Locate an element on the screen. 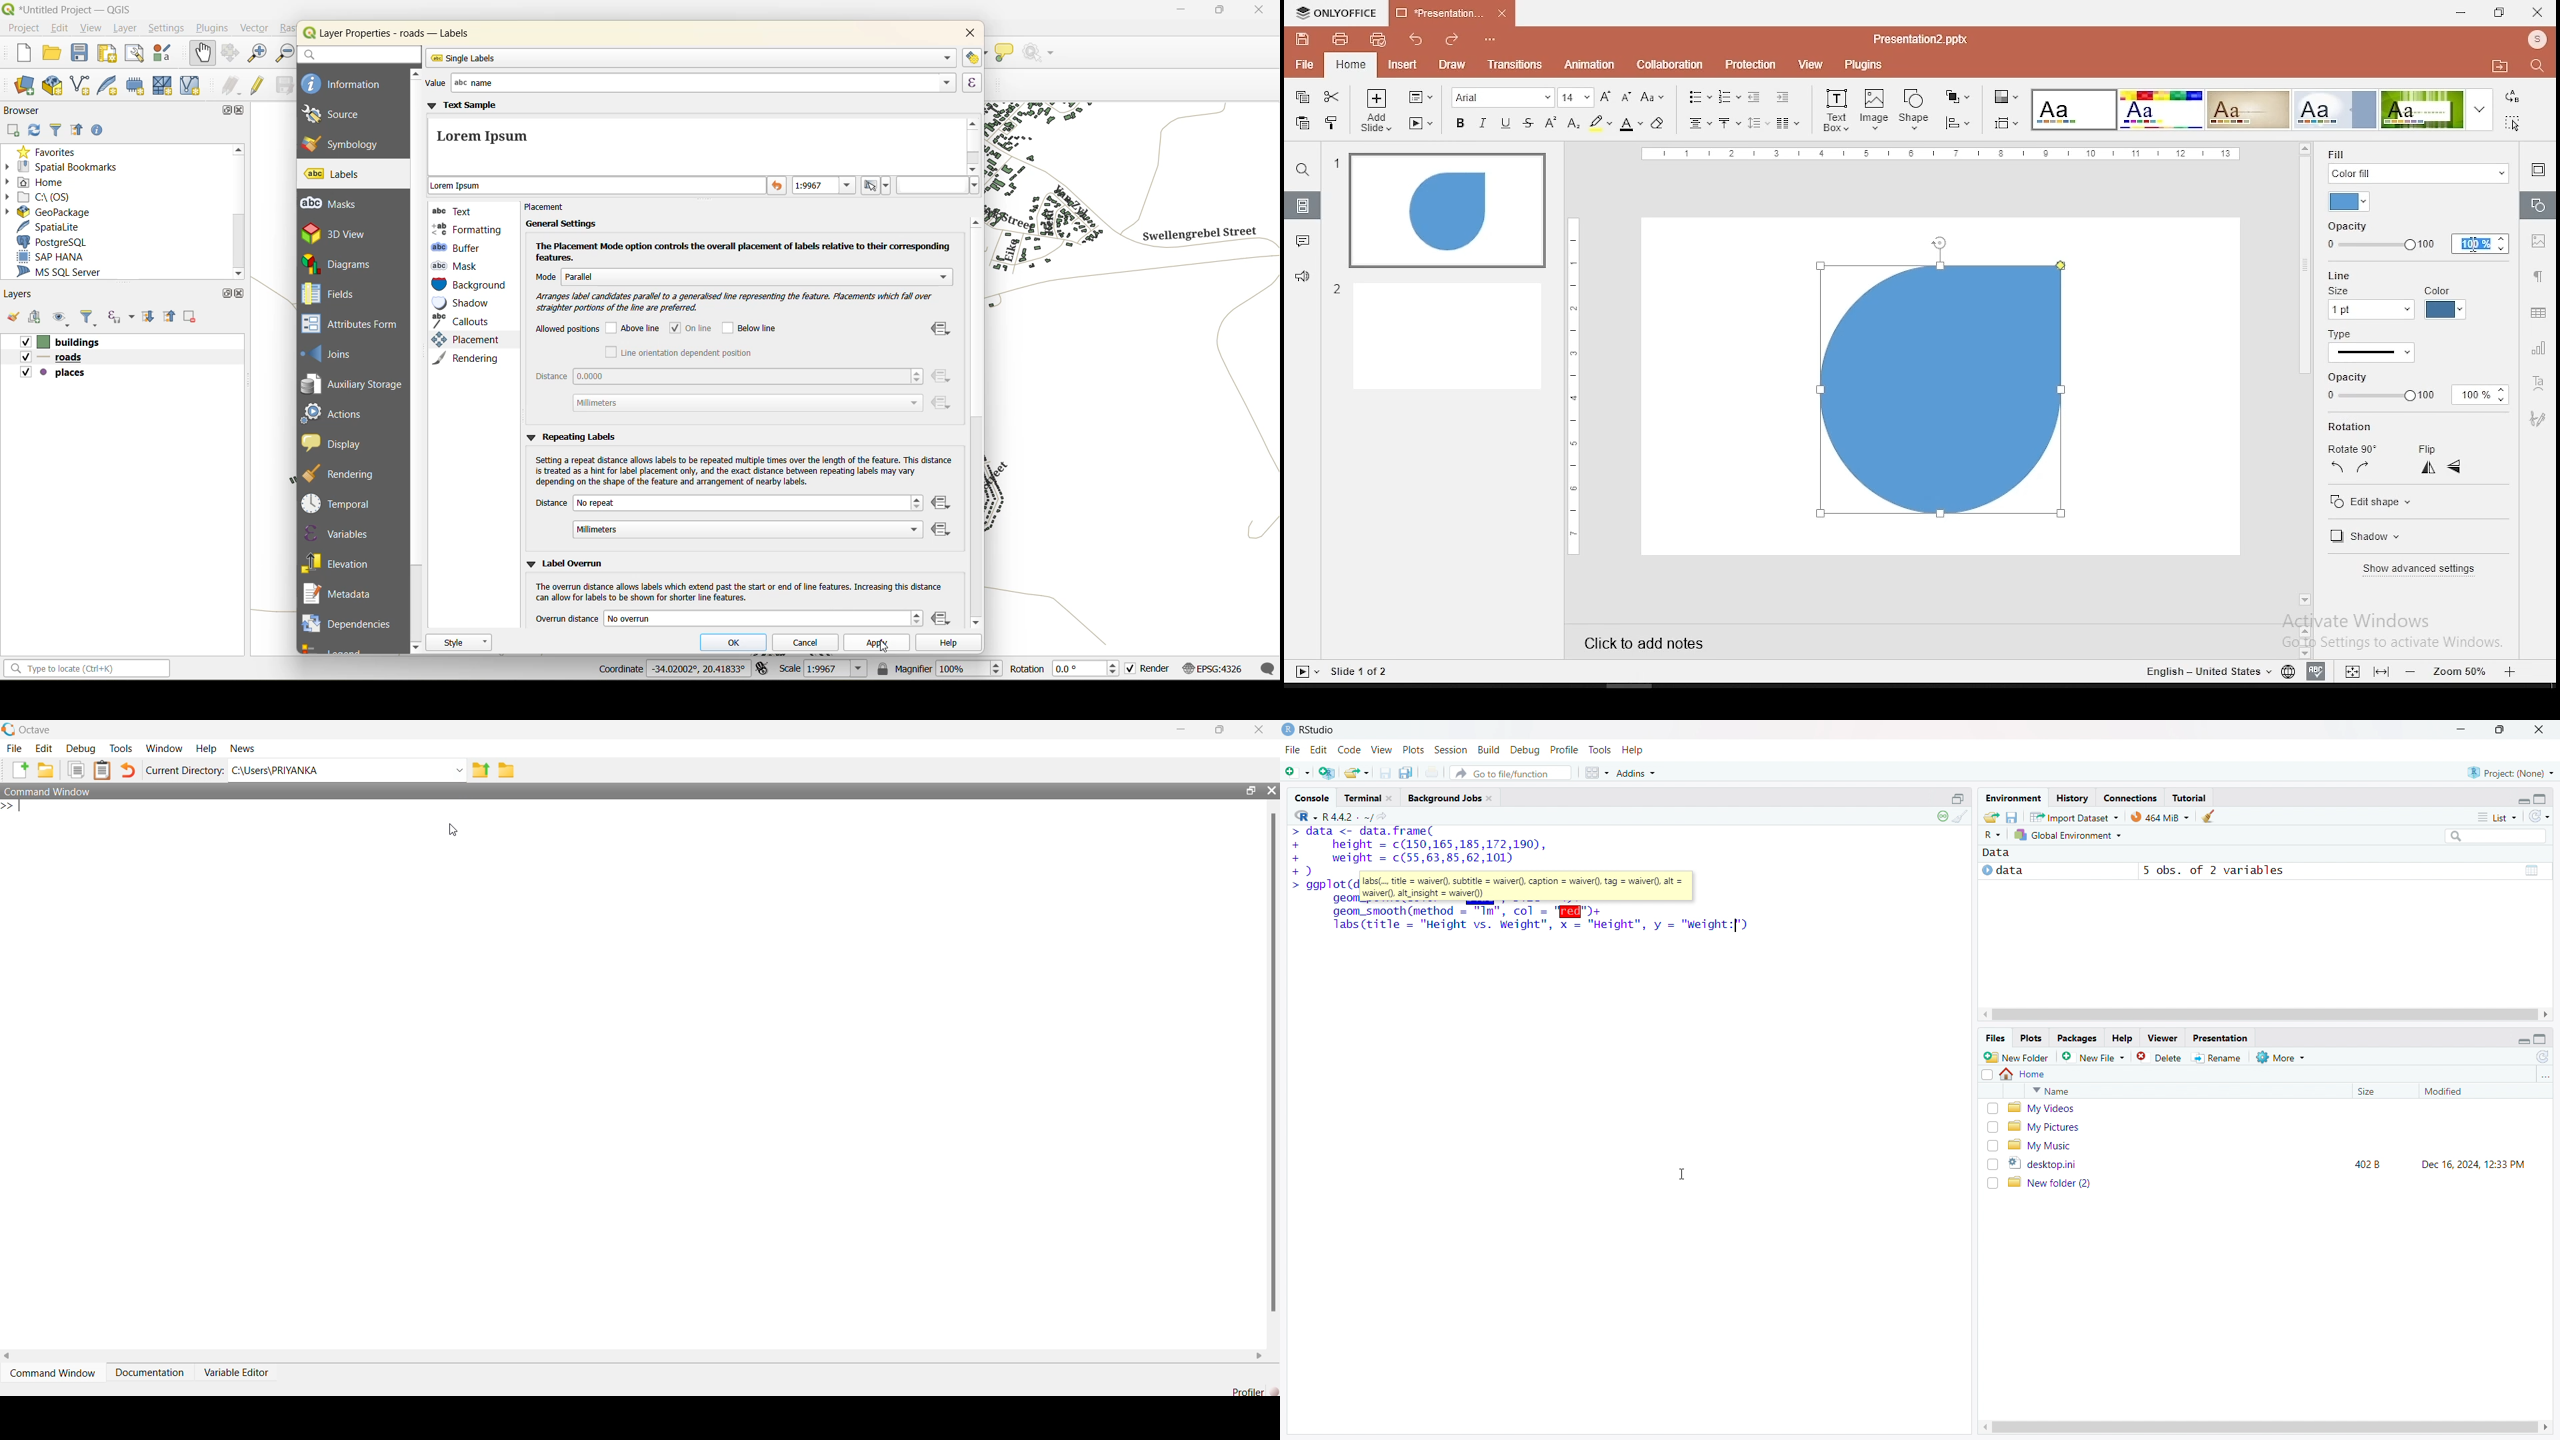 This screenshot has height=1456, width=2576. refresh is located at coordinates (2543, 1057).